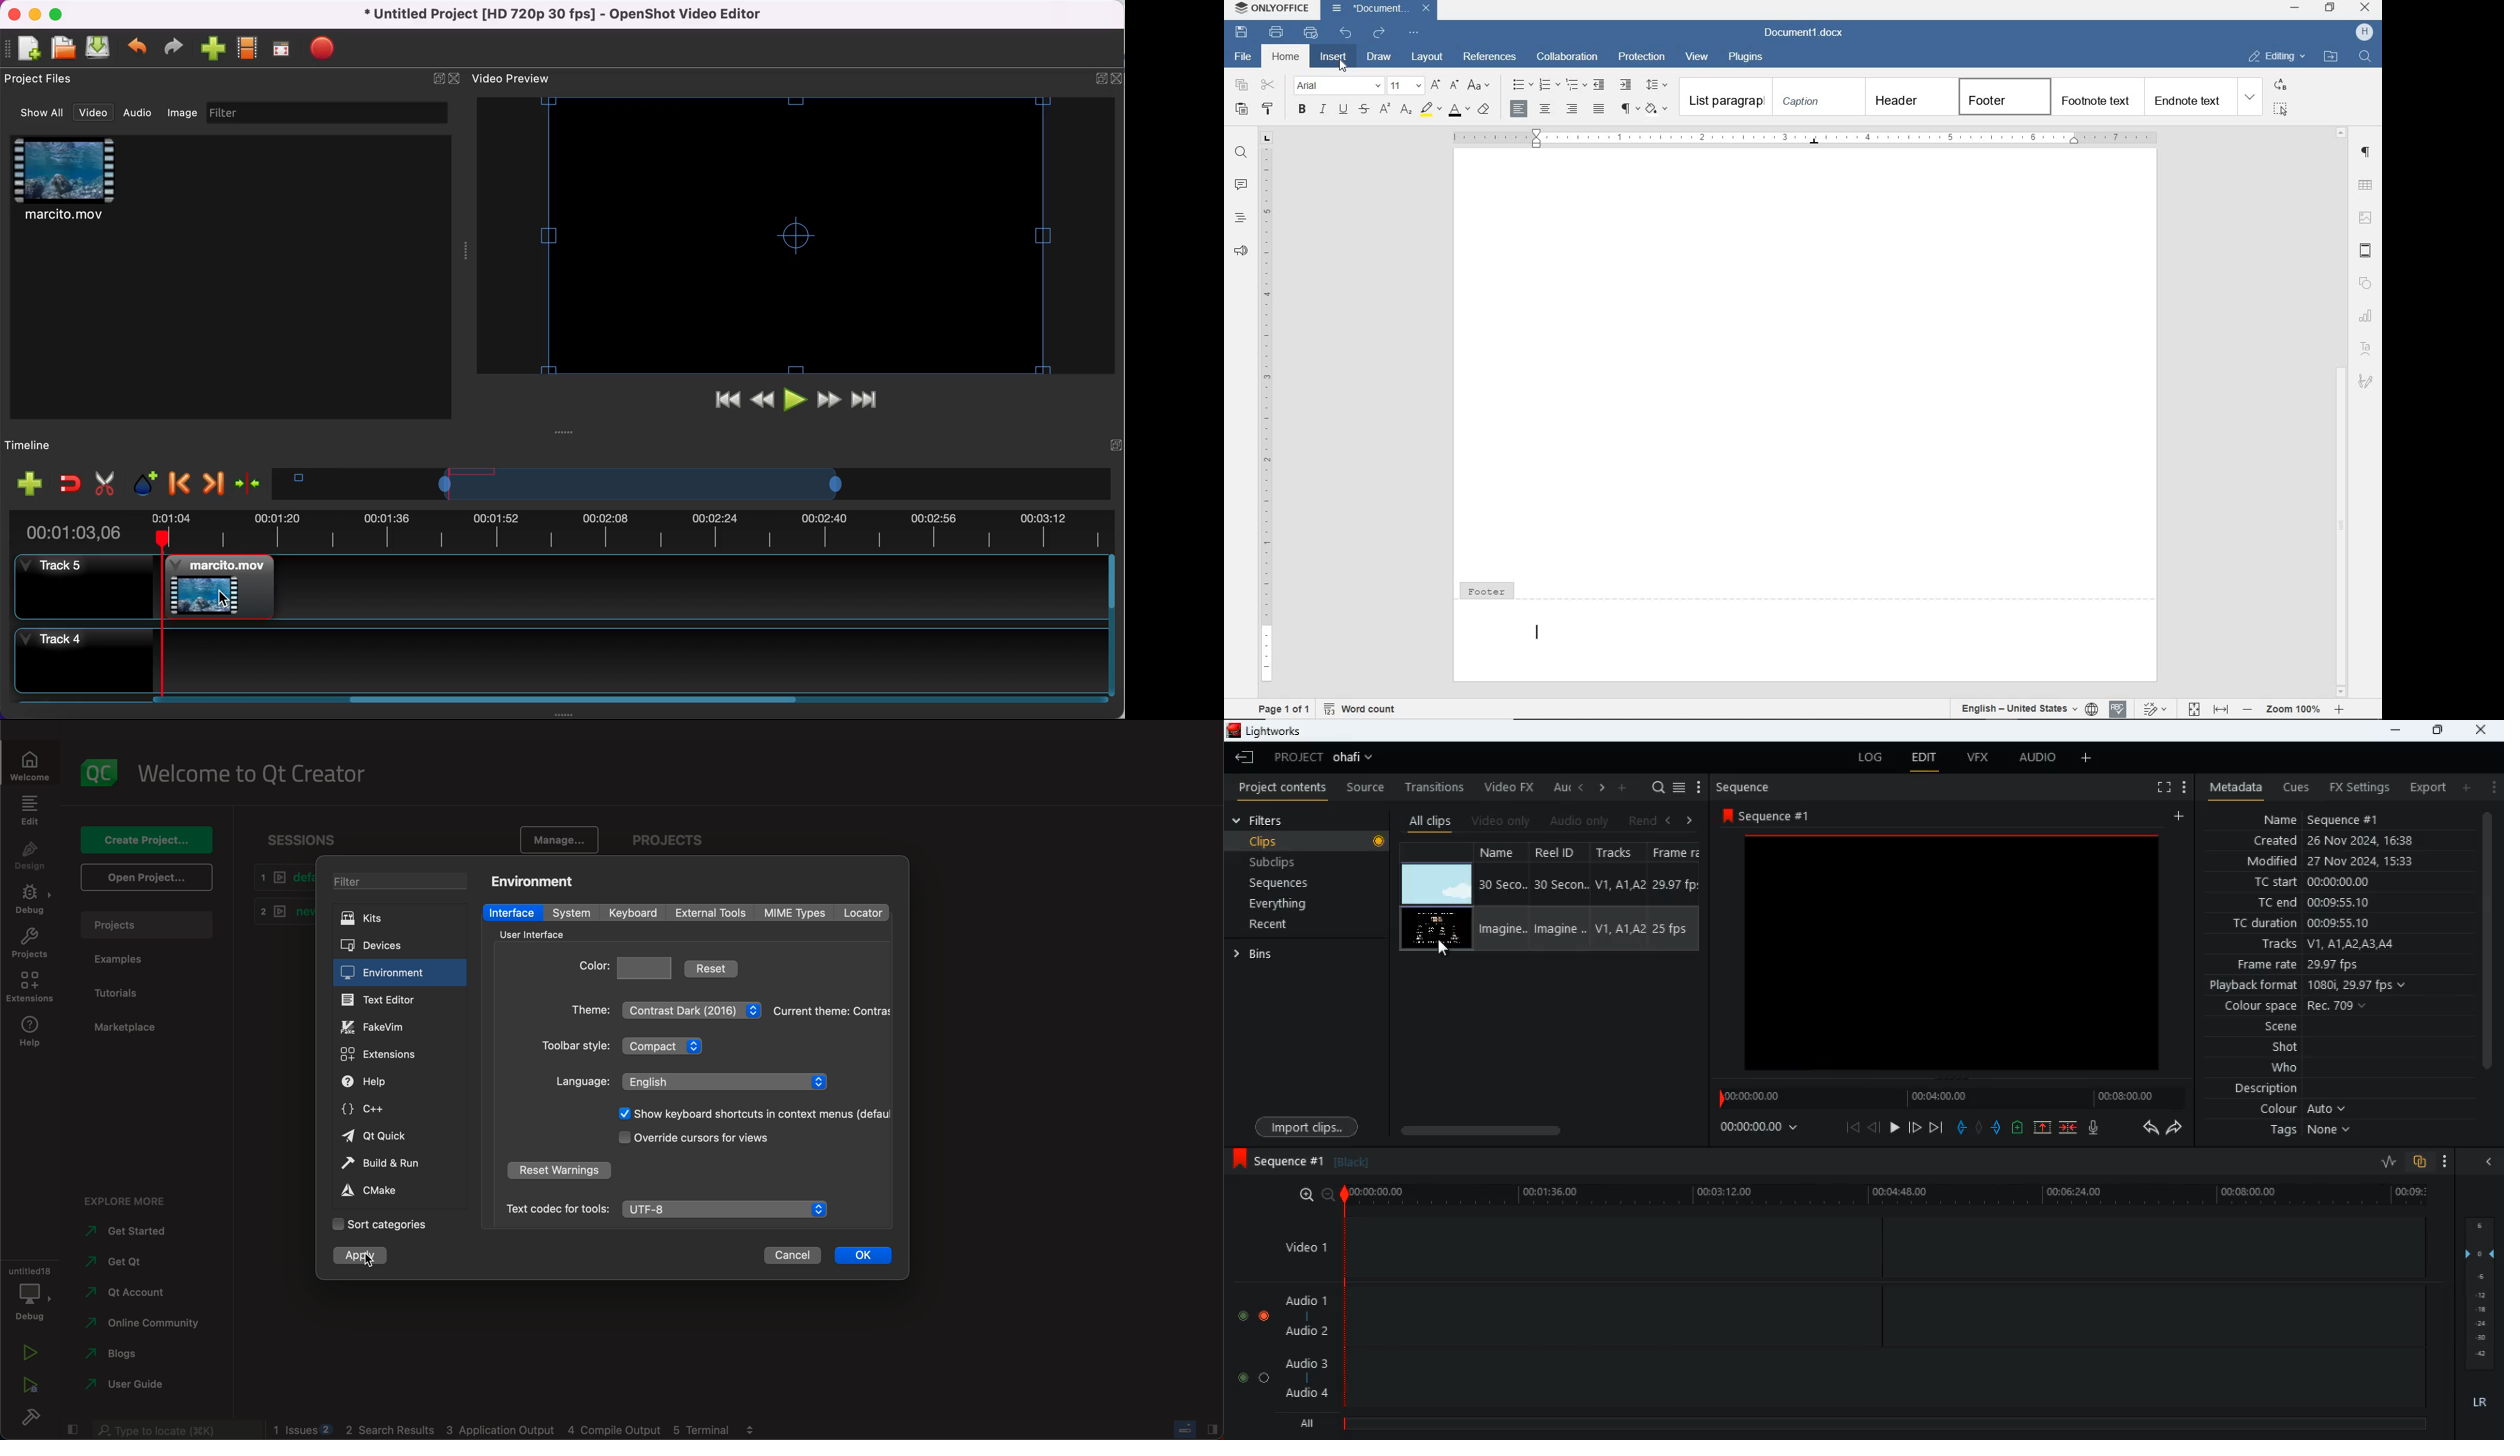 This screenshot has height=1456, width=2520. Describe the element at coordinates (214, 49) in the screenshot. I see `import file` at that location.